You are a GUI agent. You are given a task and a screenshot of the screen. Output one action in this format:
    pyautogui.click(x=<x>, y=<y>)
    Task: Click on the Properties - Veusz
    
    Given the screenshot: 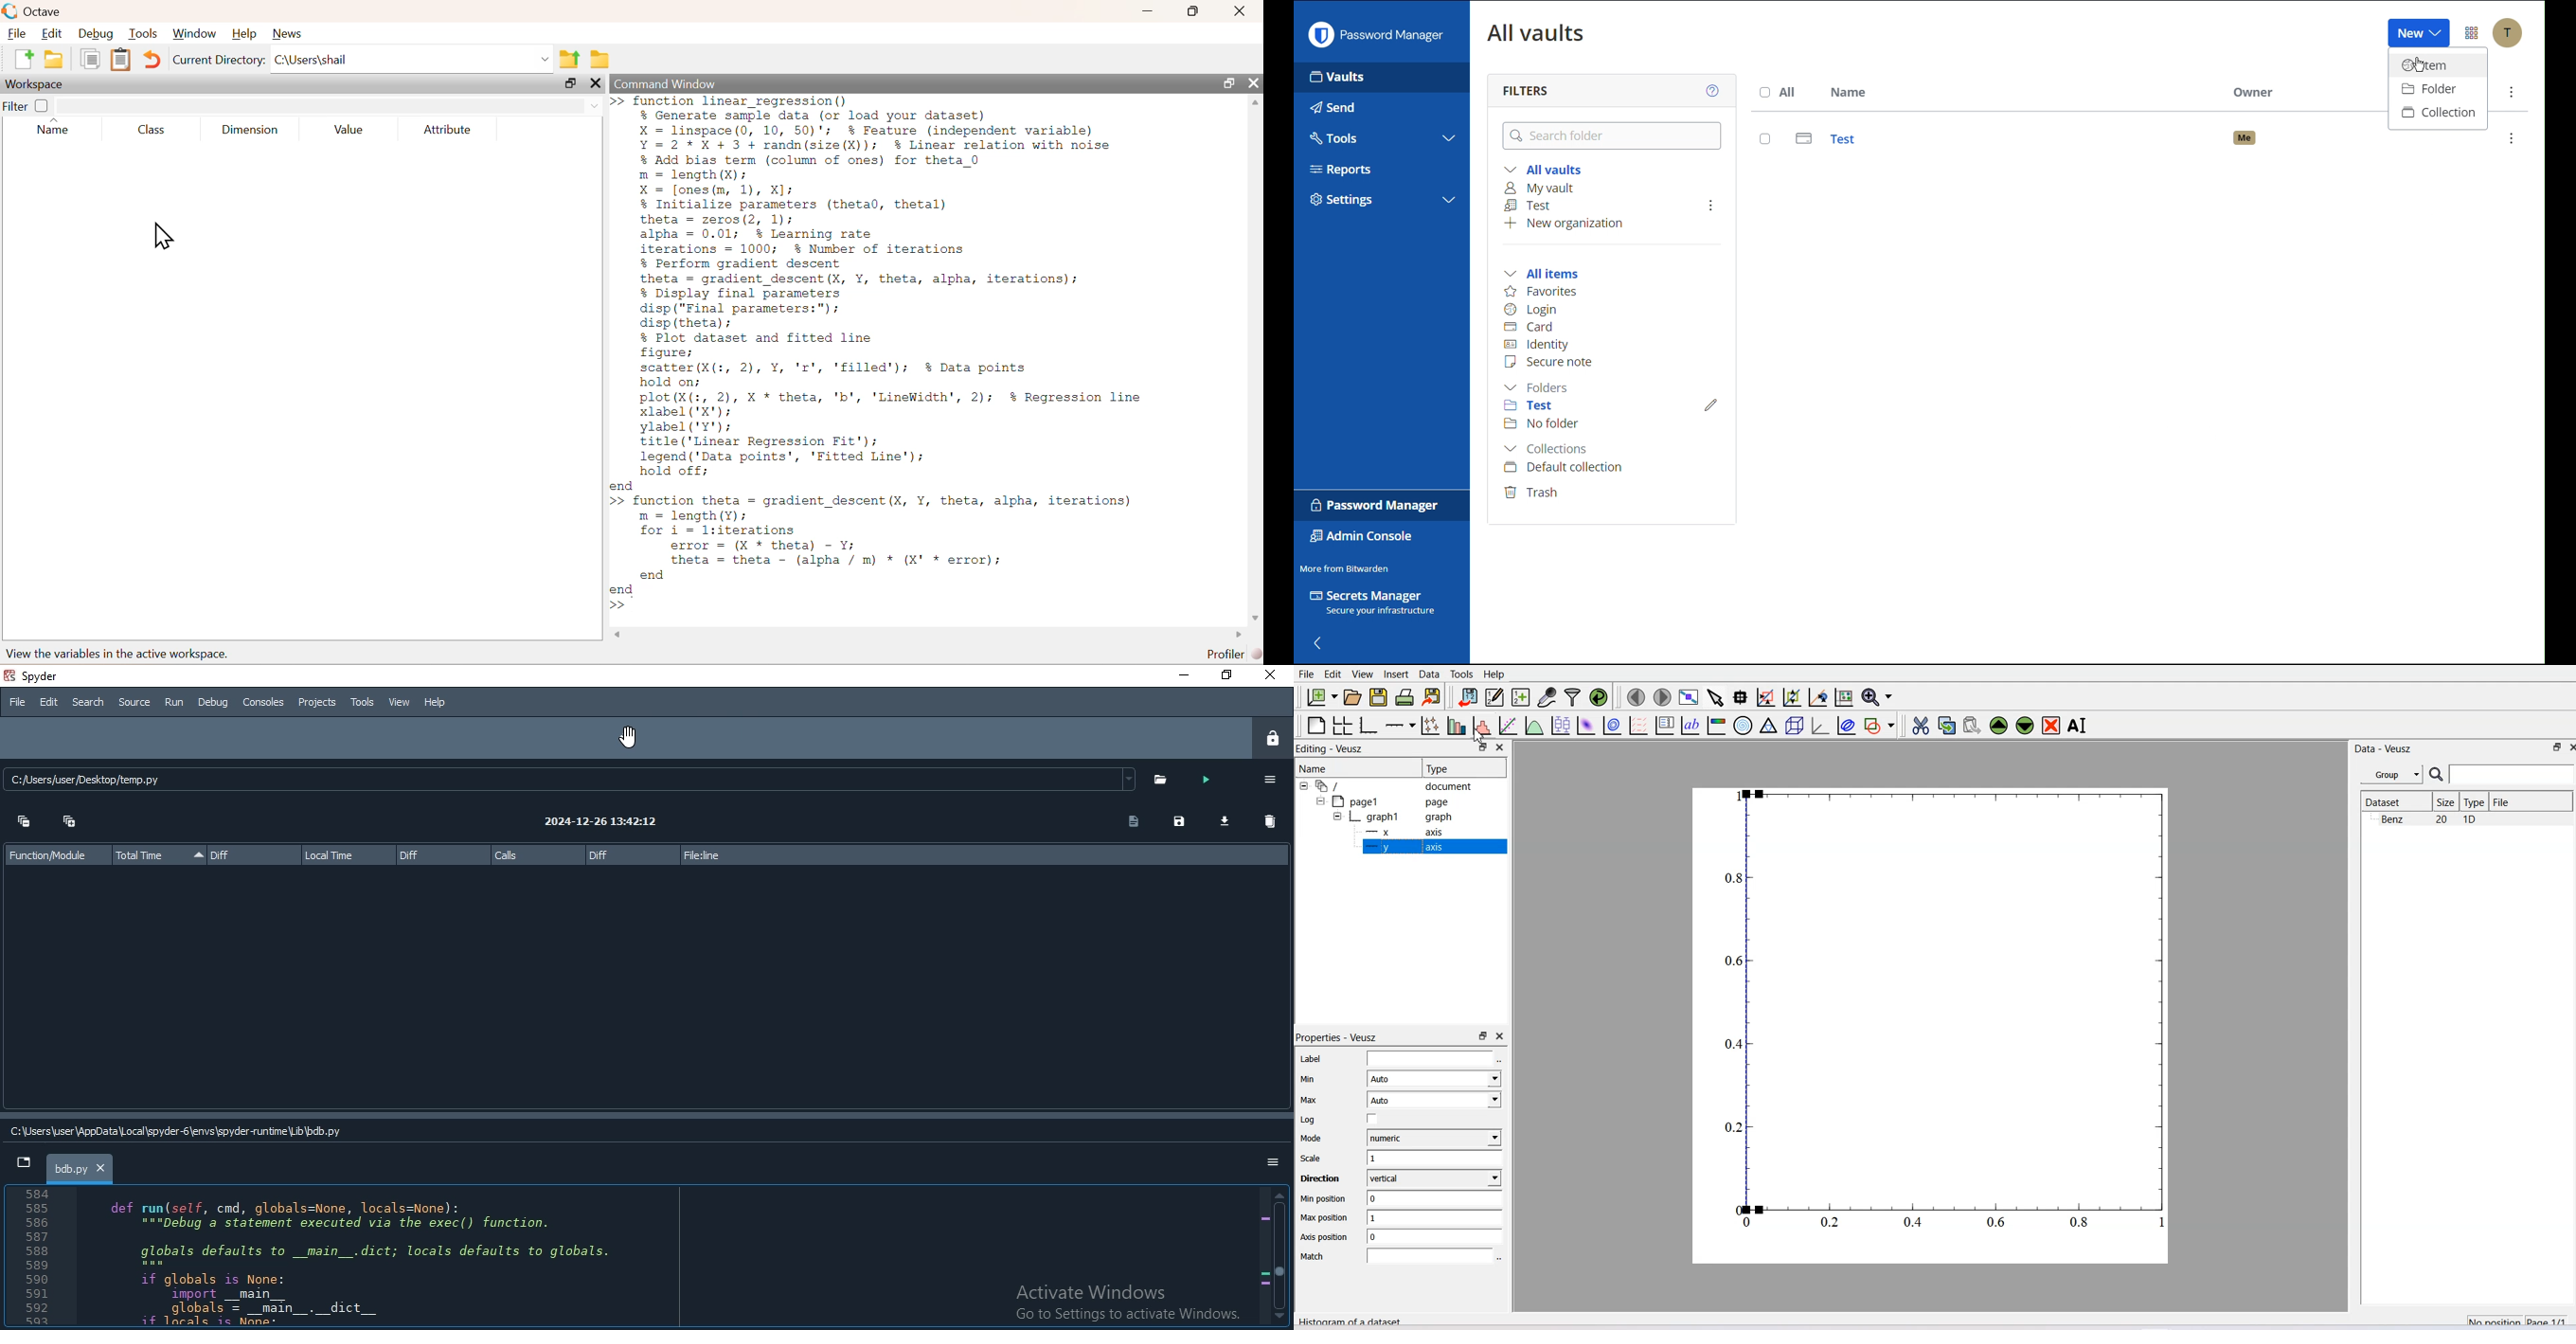 What is the action you would take?
    pyautogui.click(x=1338, y=1036)
    